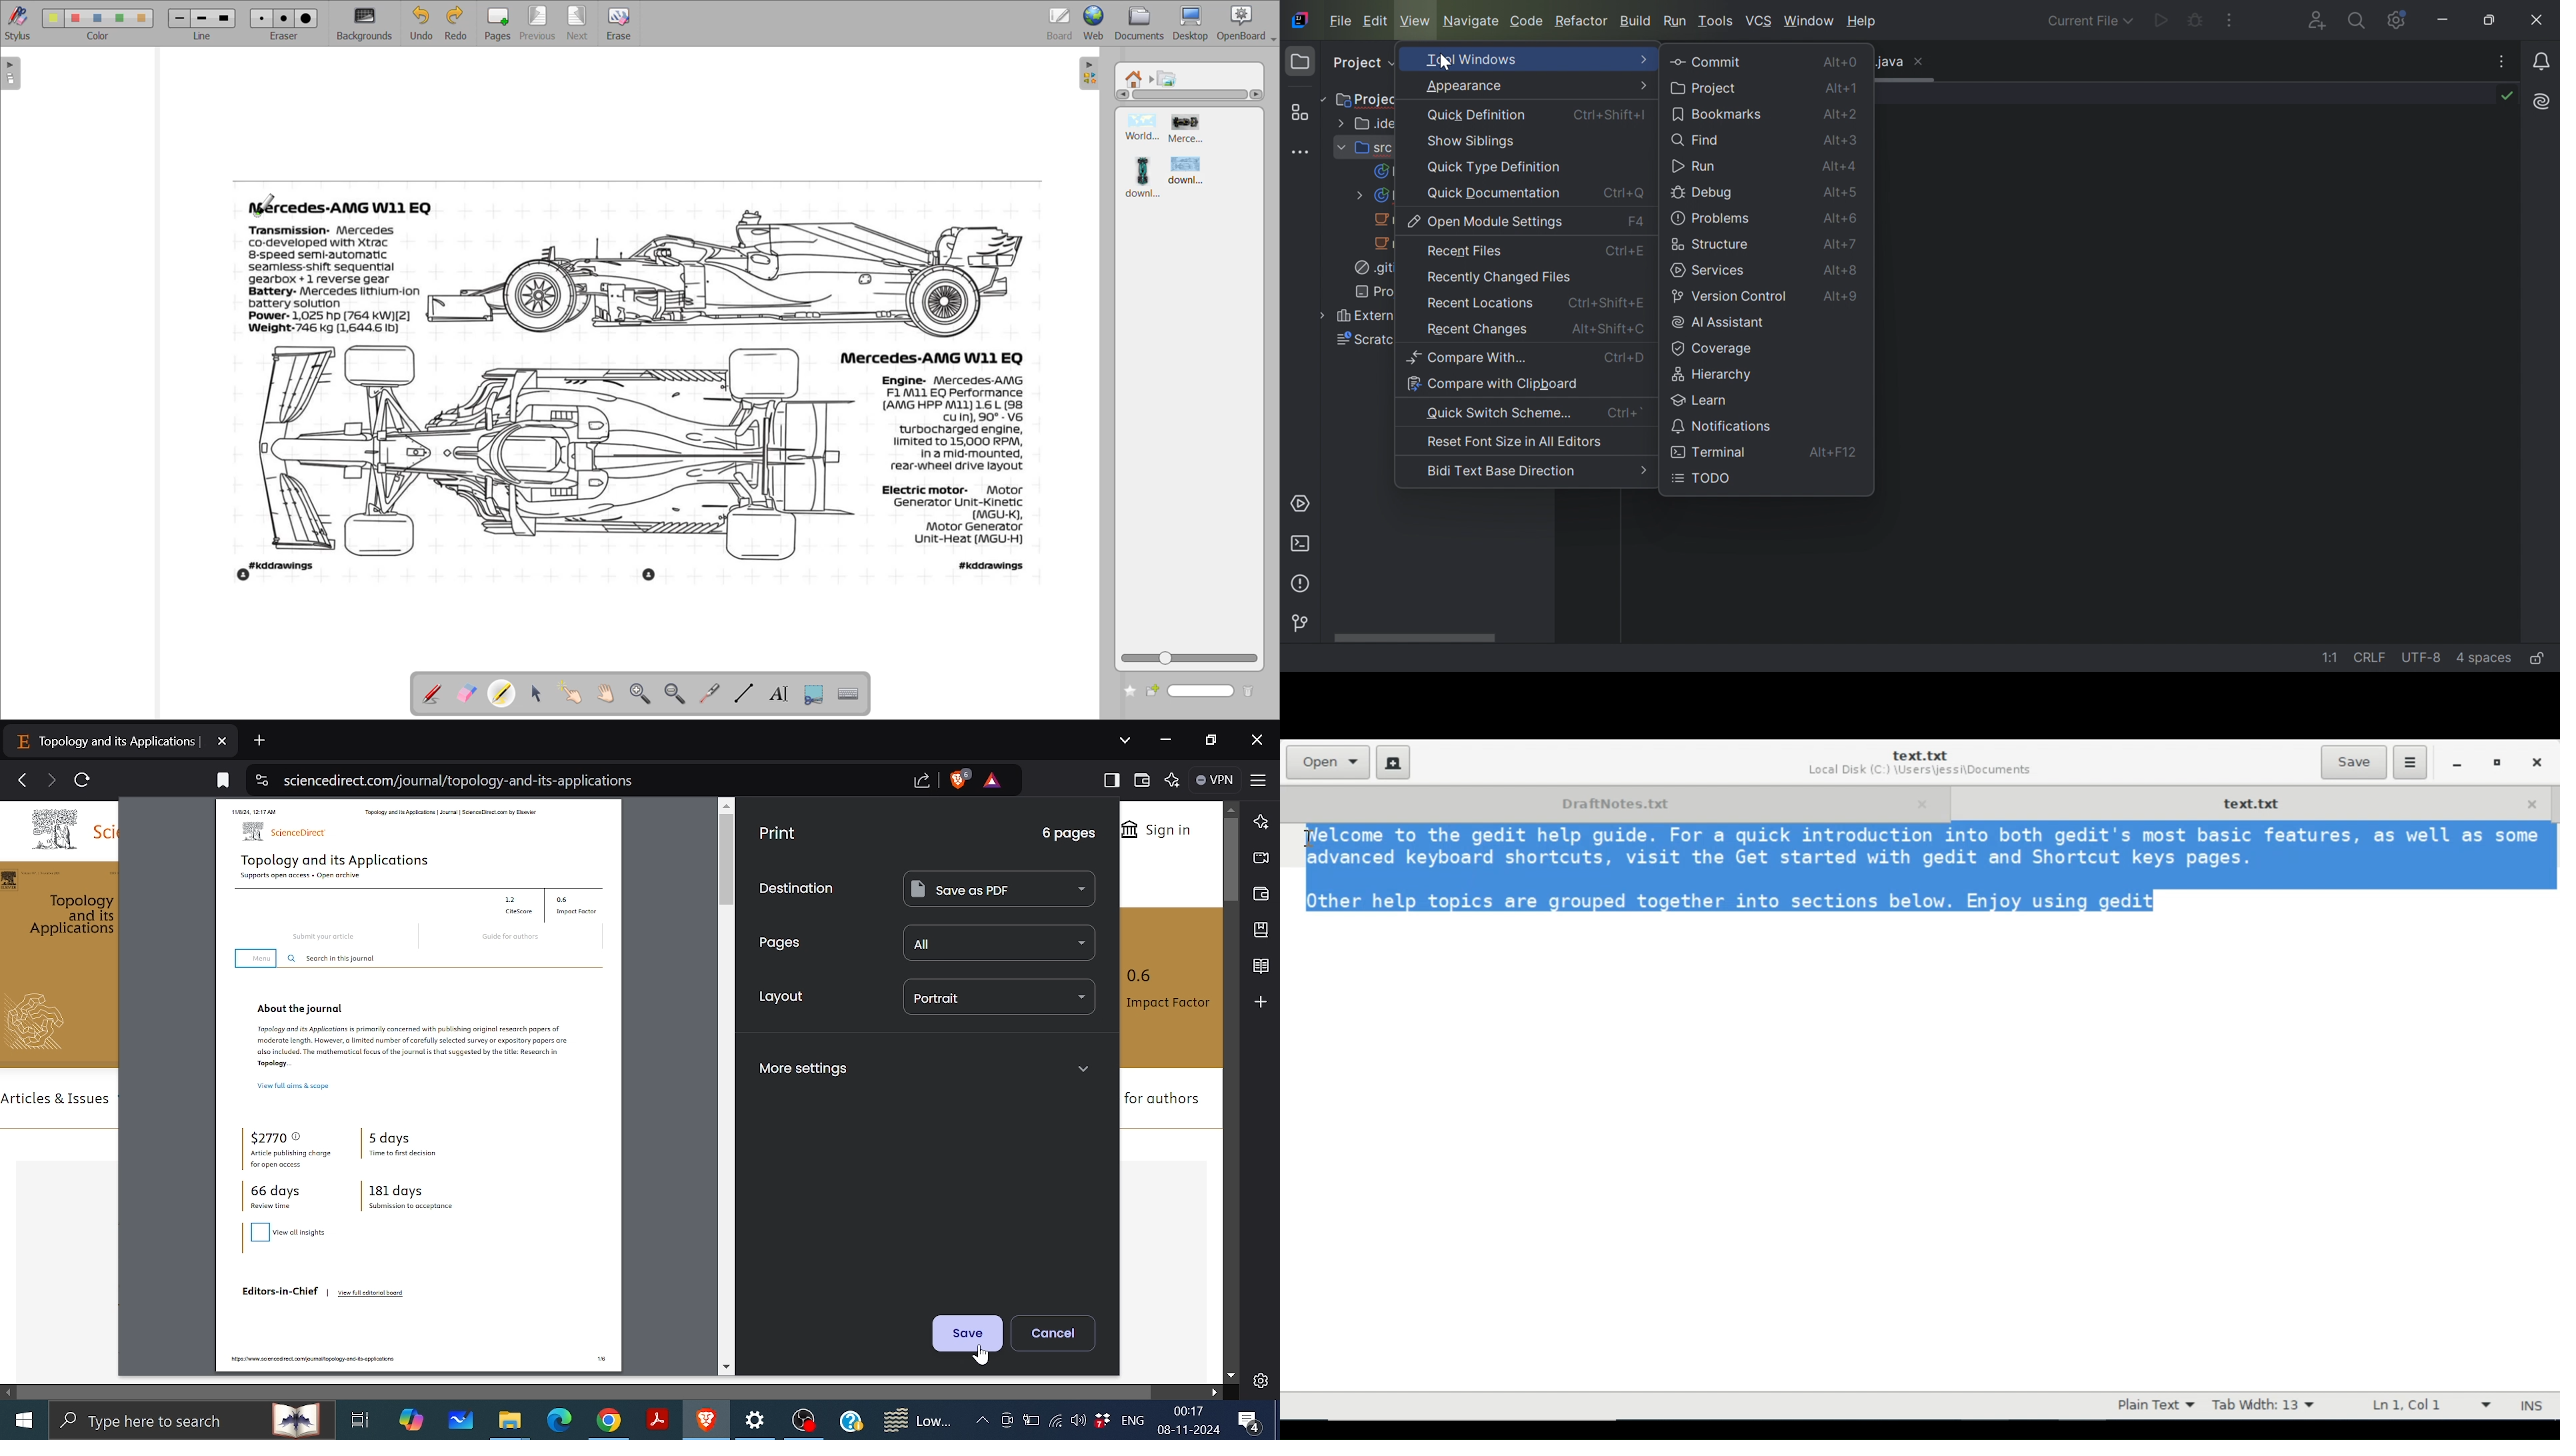  What do you see at coordinates (1187, 659) in the screenshot?
I see `zoom slider` at bounding box center [1187, 659].